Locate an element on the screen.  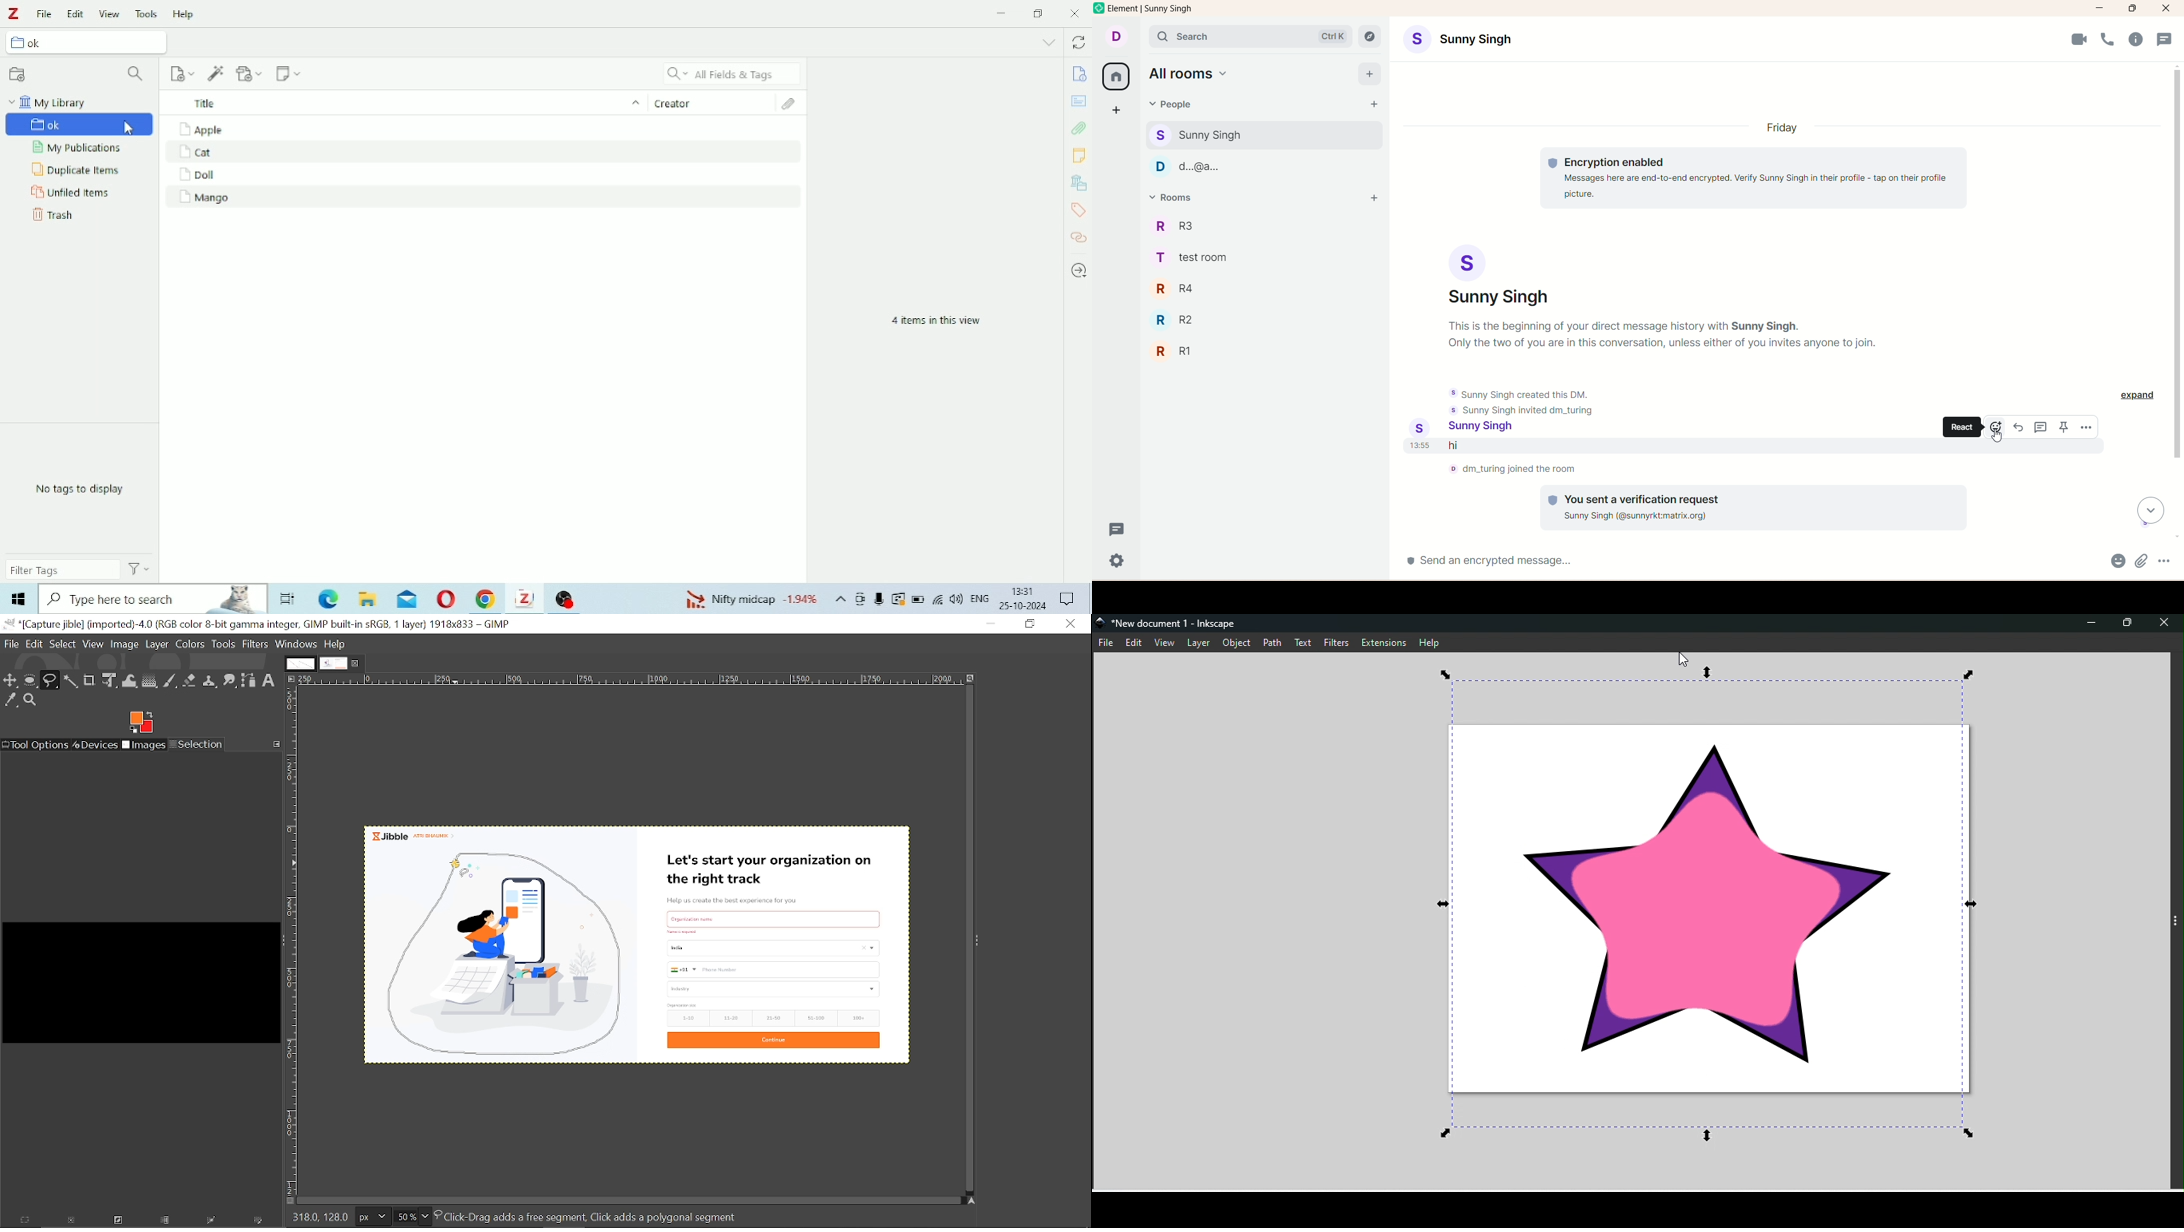
Creator is located at coordinates (713, 101).